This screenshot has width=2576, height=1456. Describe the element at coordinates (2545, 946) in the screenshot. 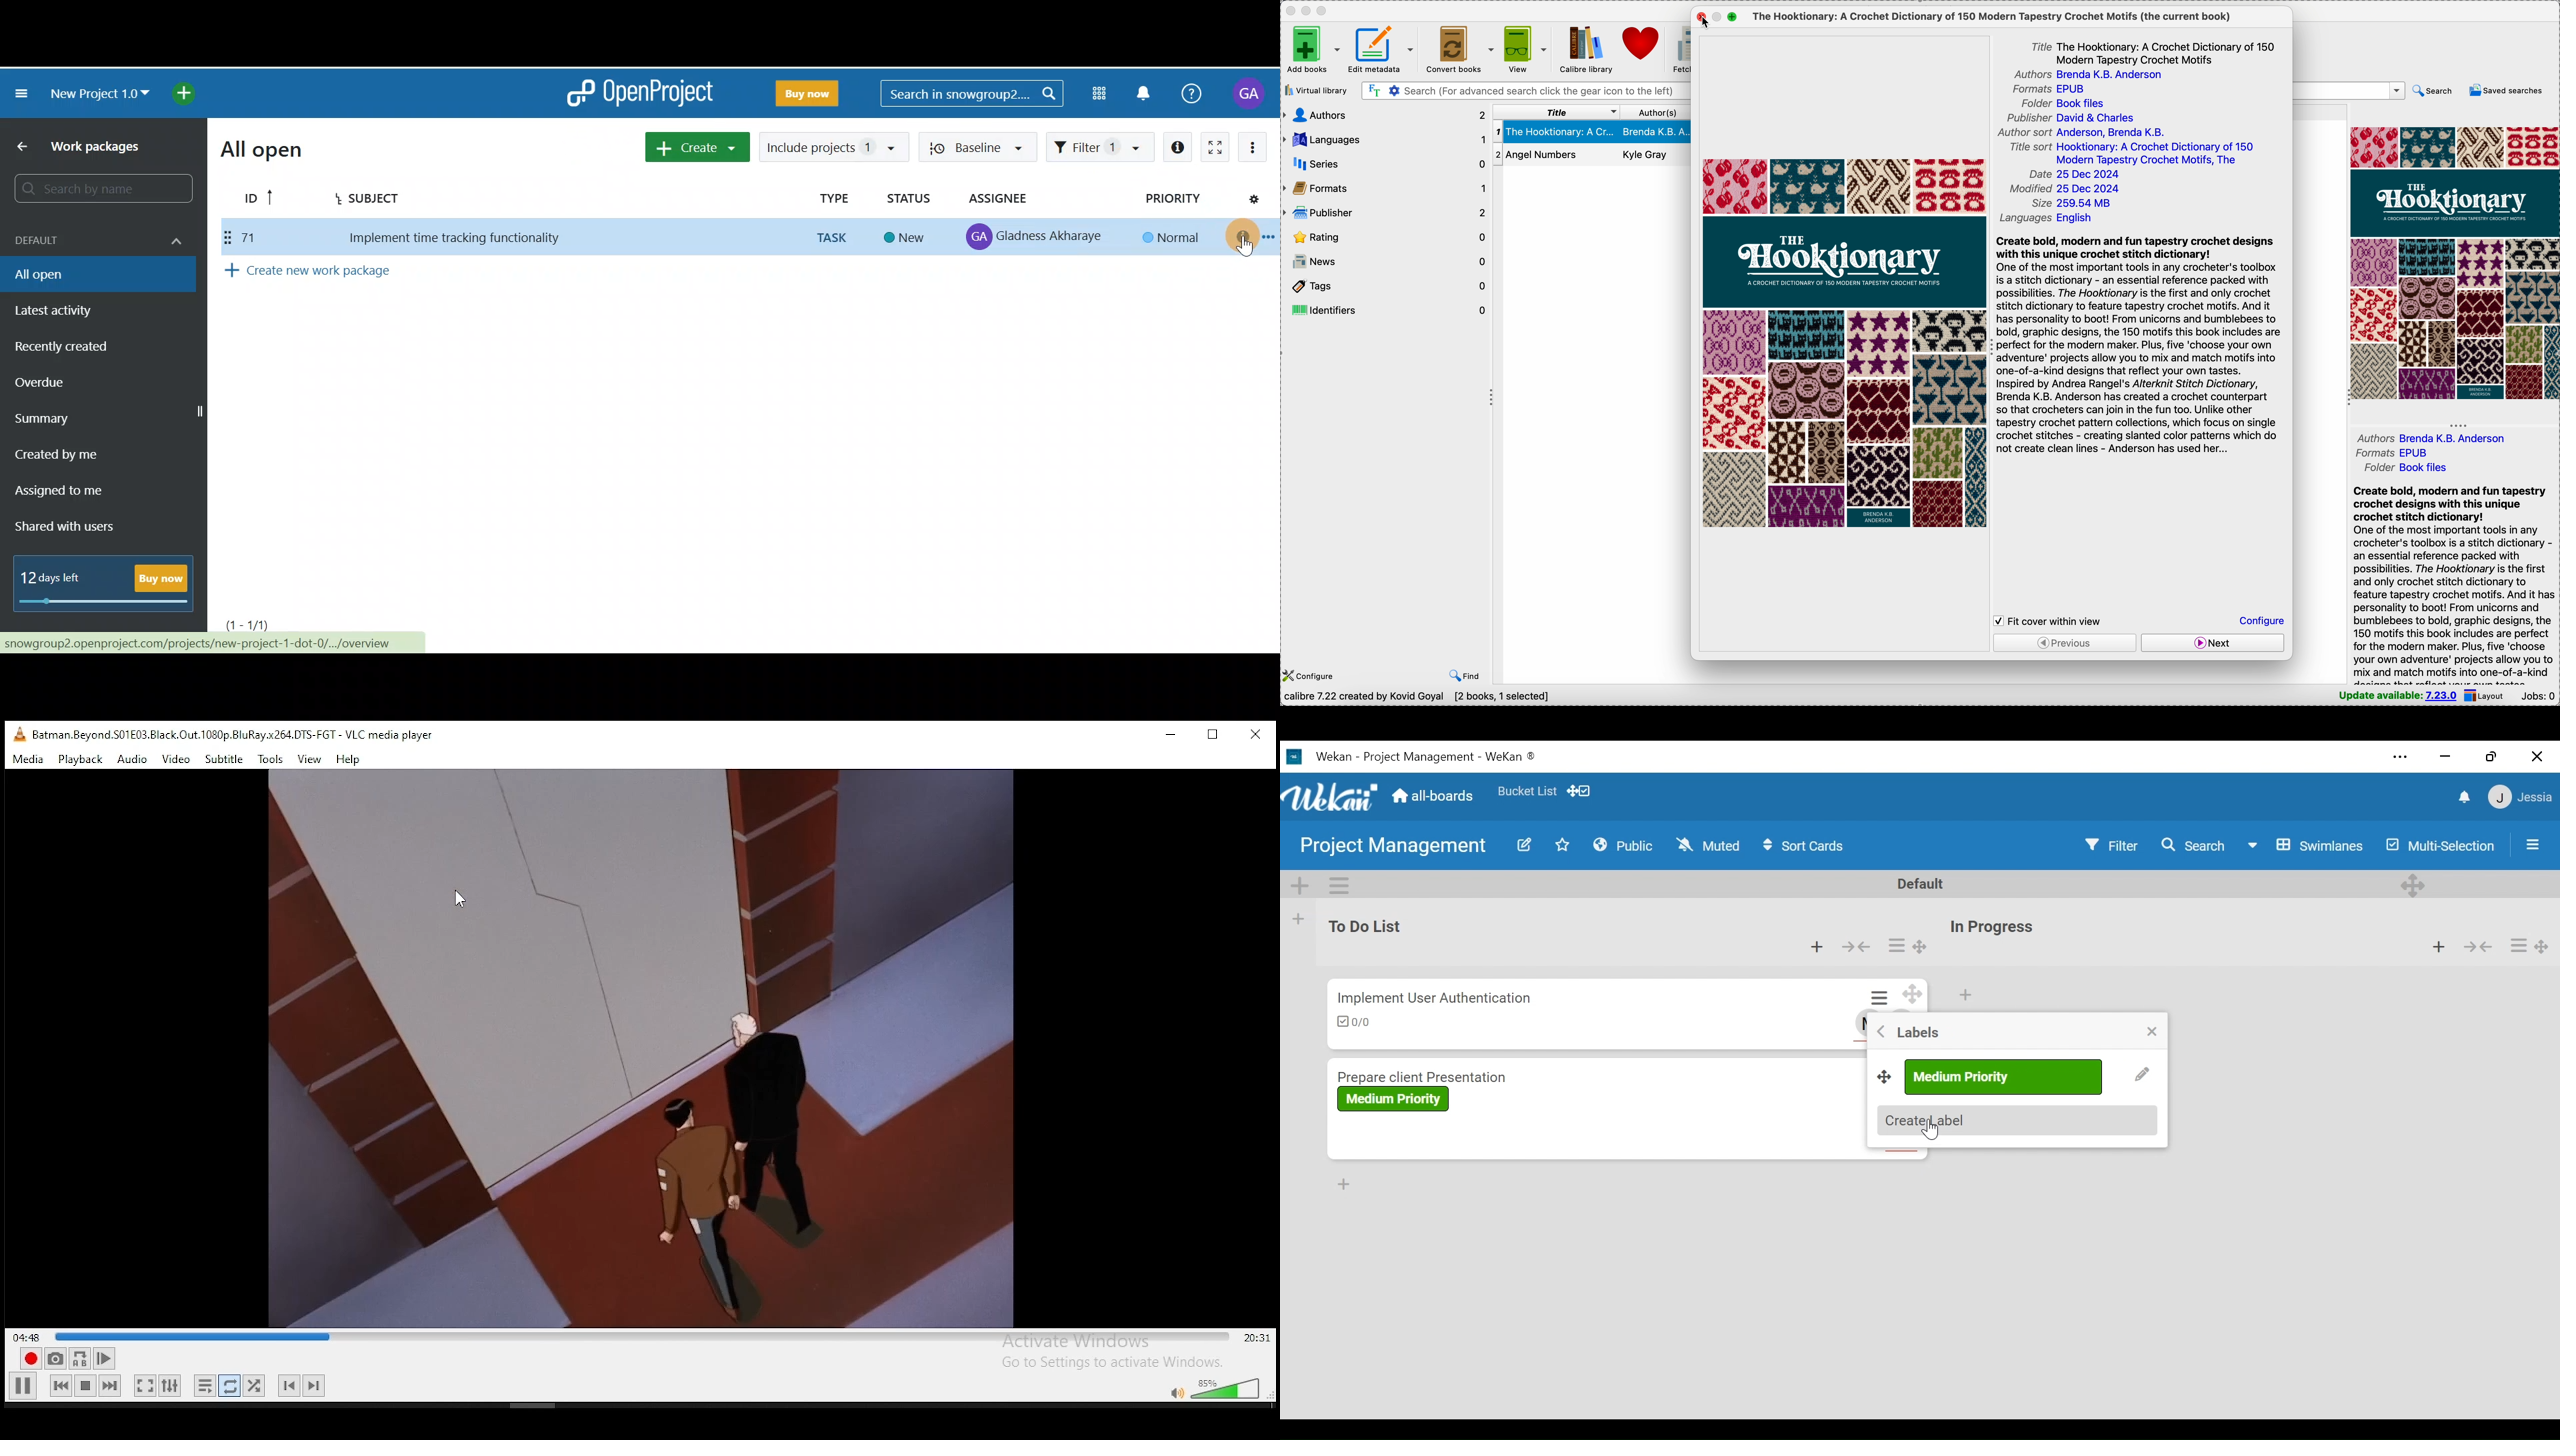

I see `Desktop drag handles` at that location.